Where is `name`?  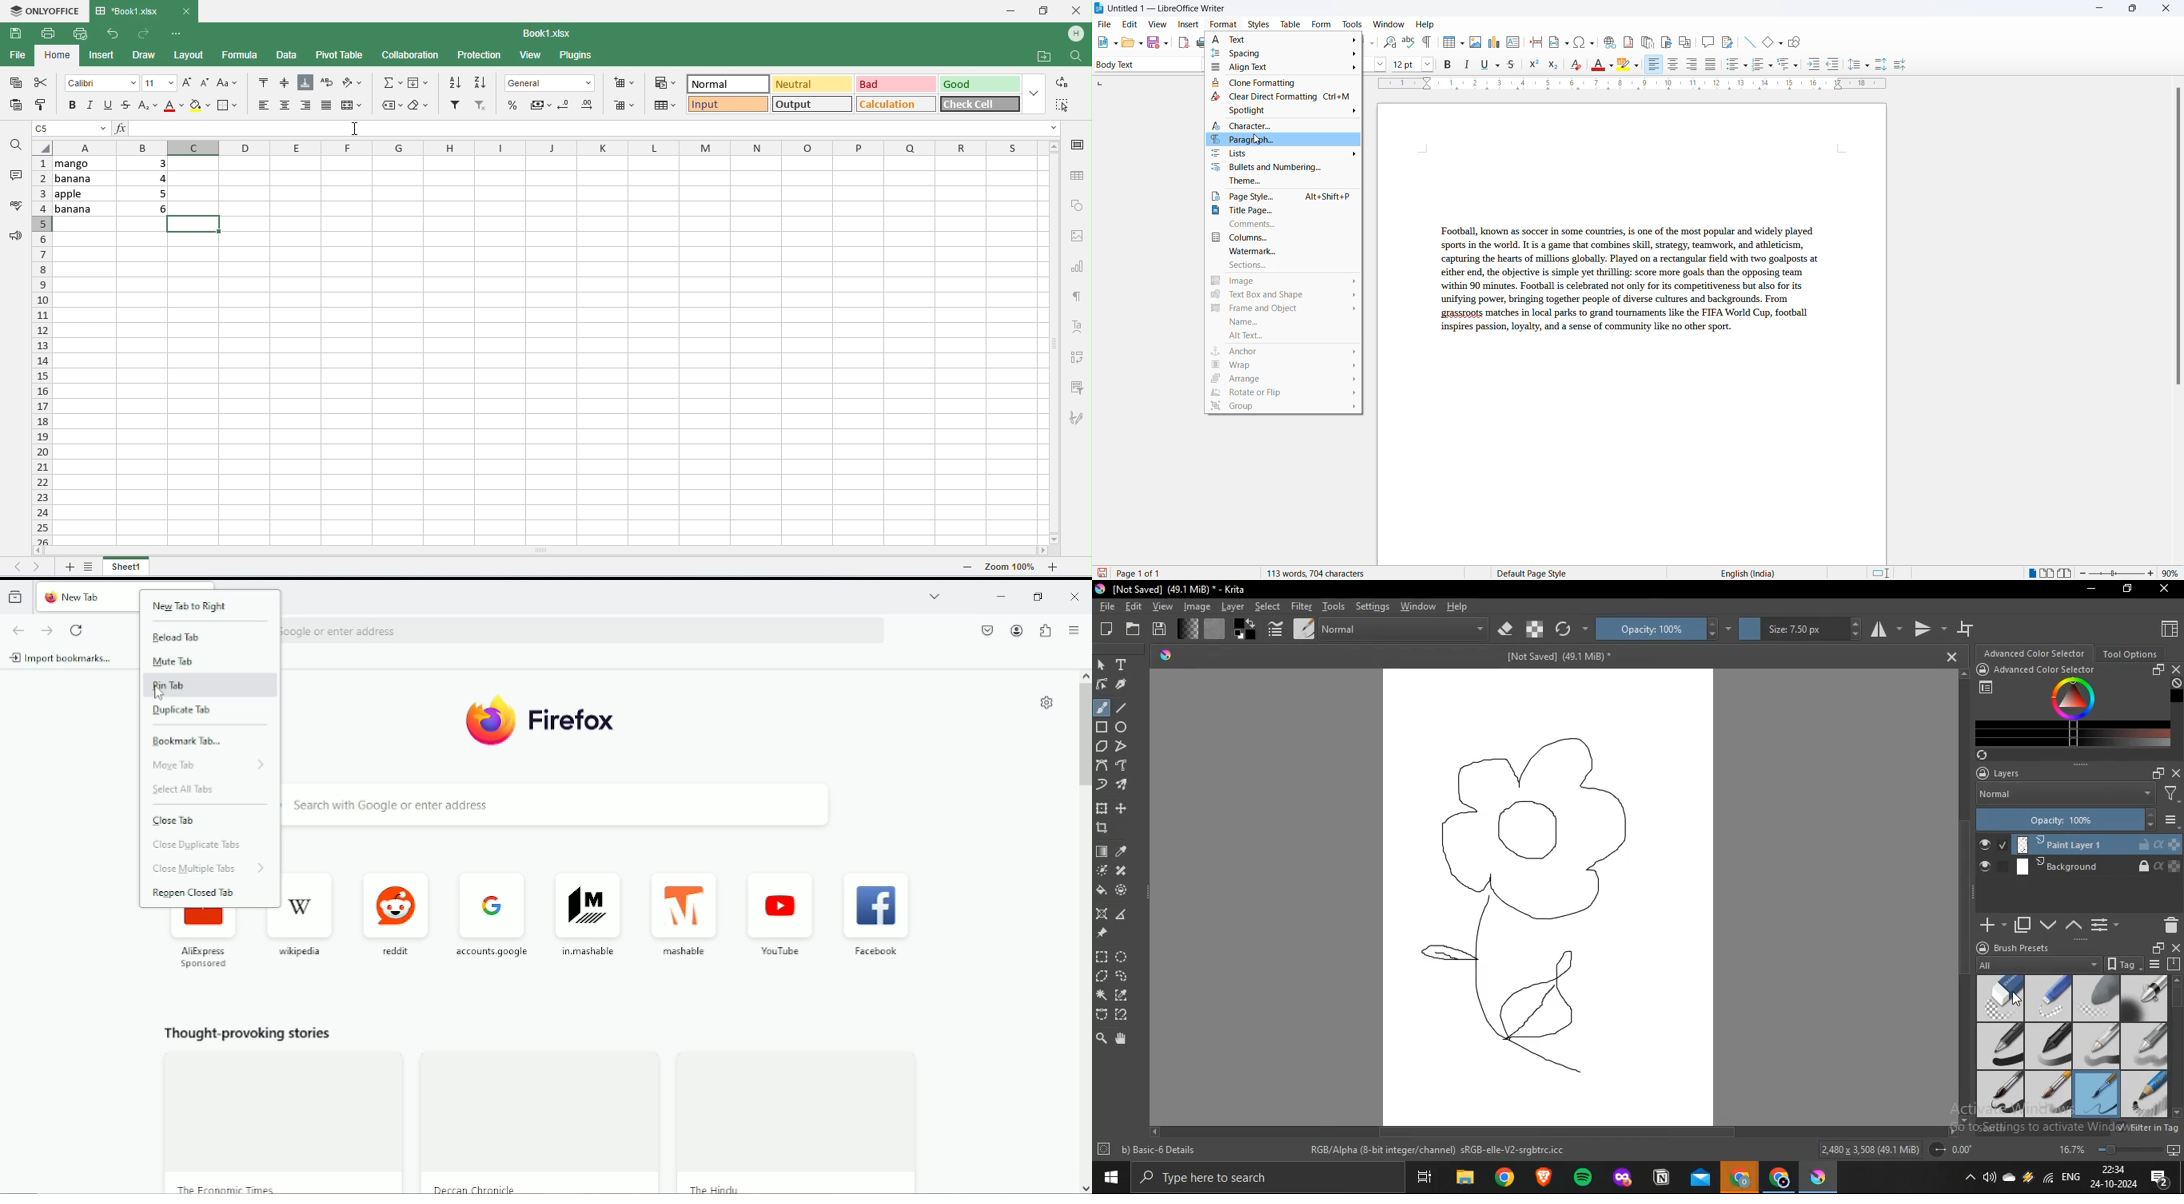
name is located at coordinates (1282, 324).